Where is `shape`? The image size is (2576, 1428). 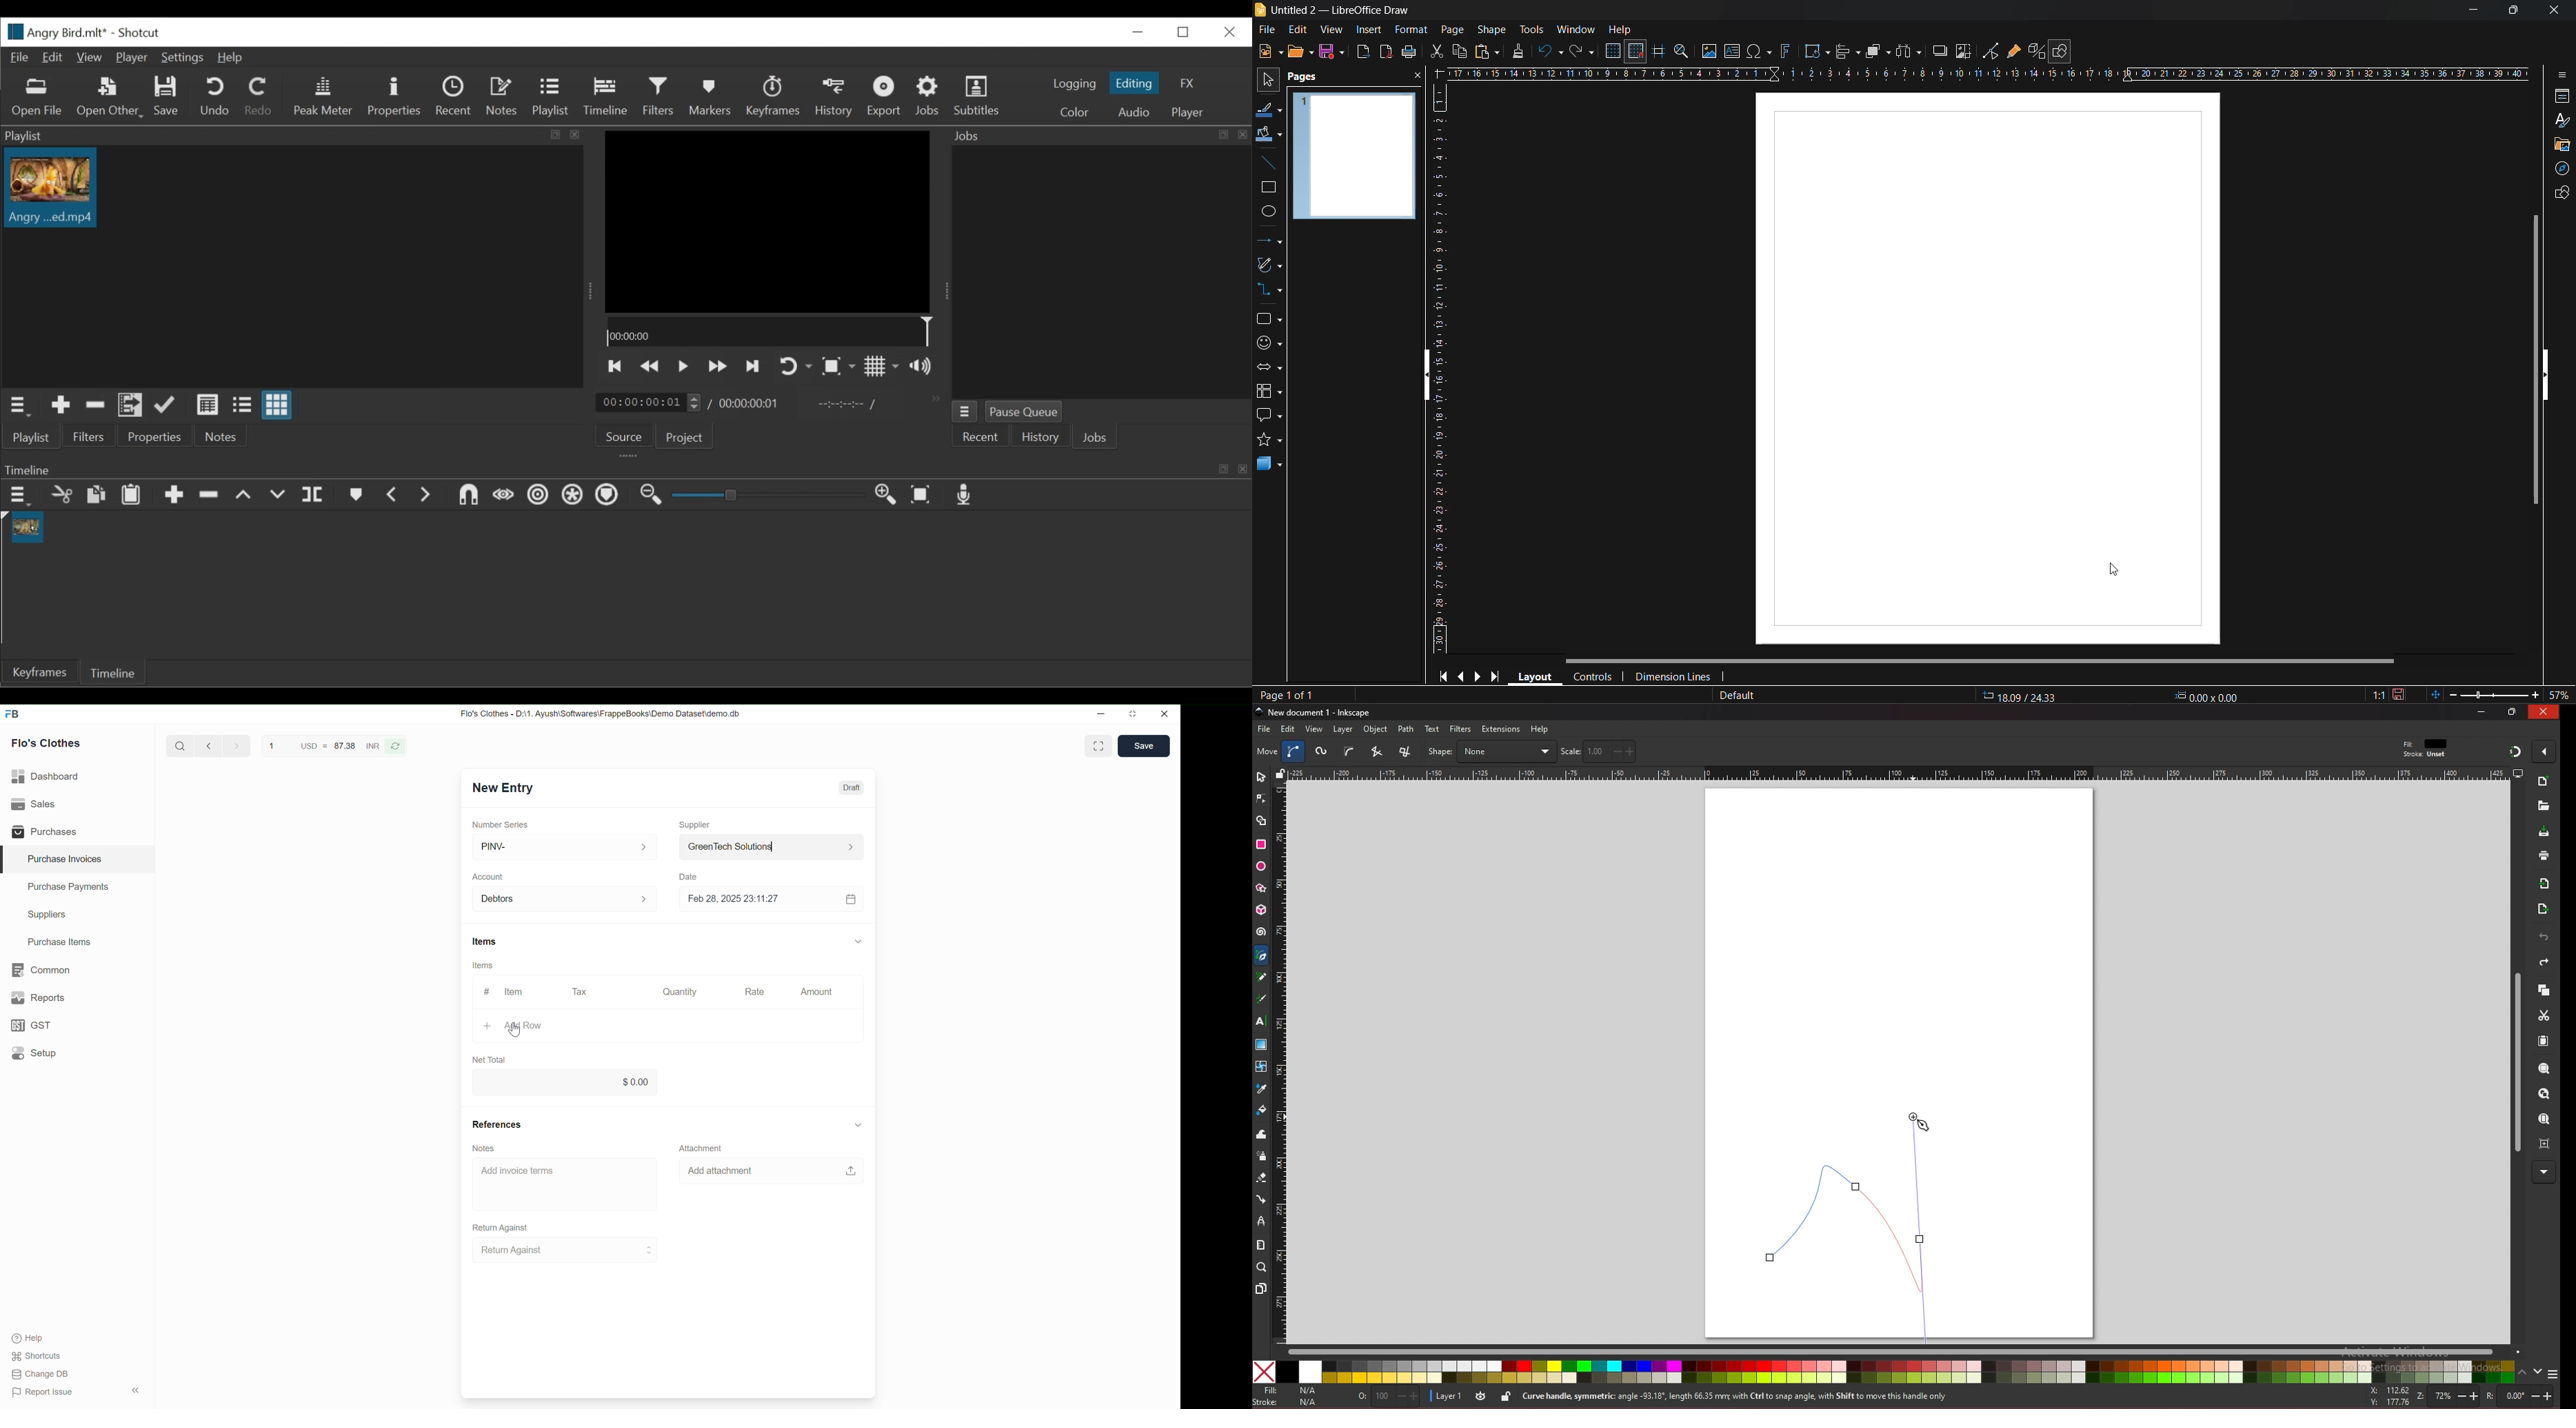 shape is located at coordinates (1491, 29).